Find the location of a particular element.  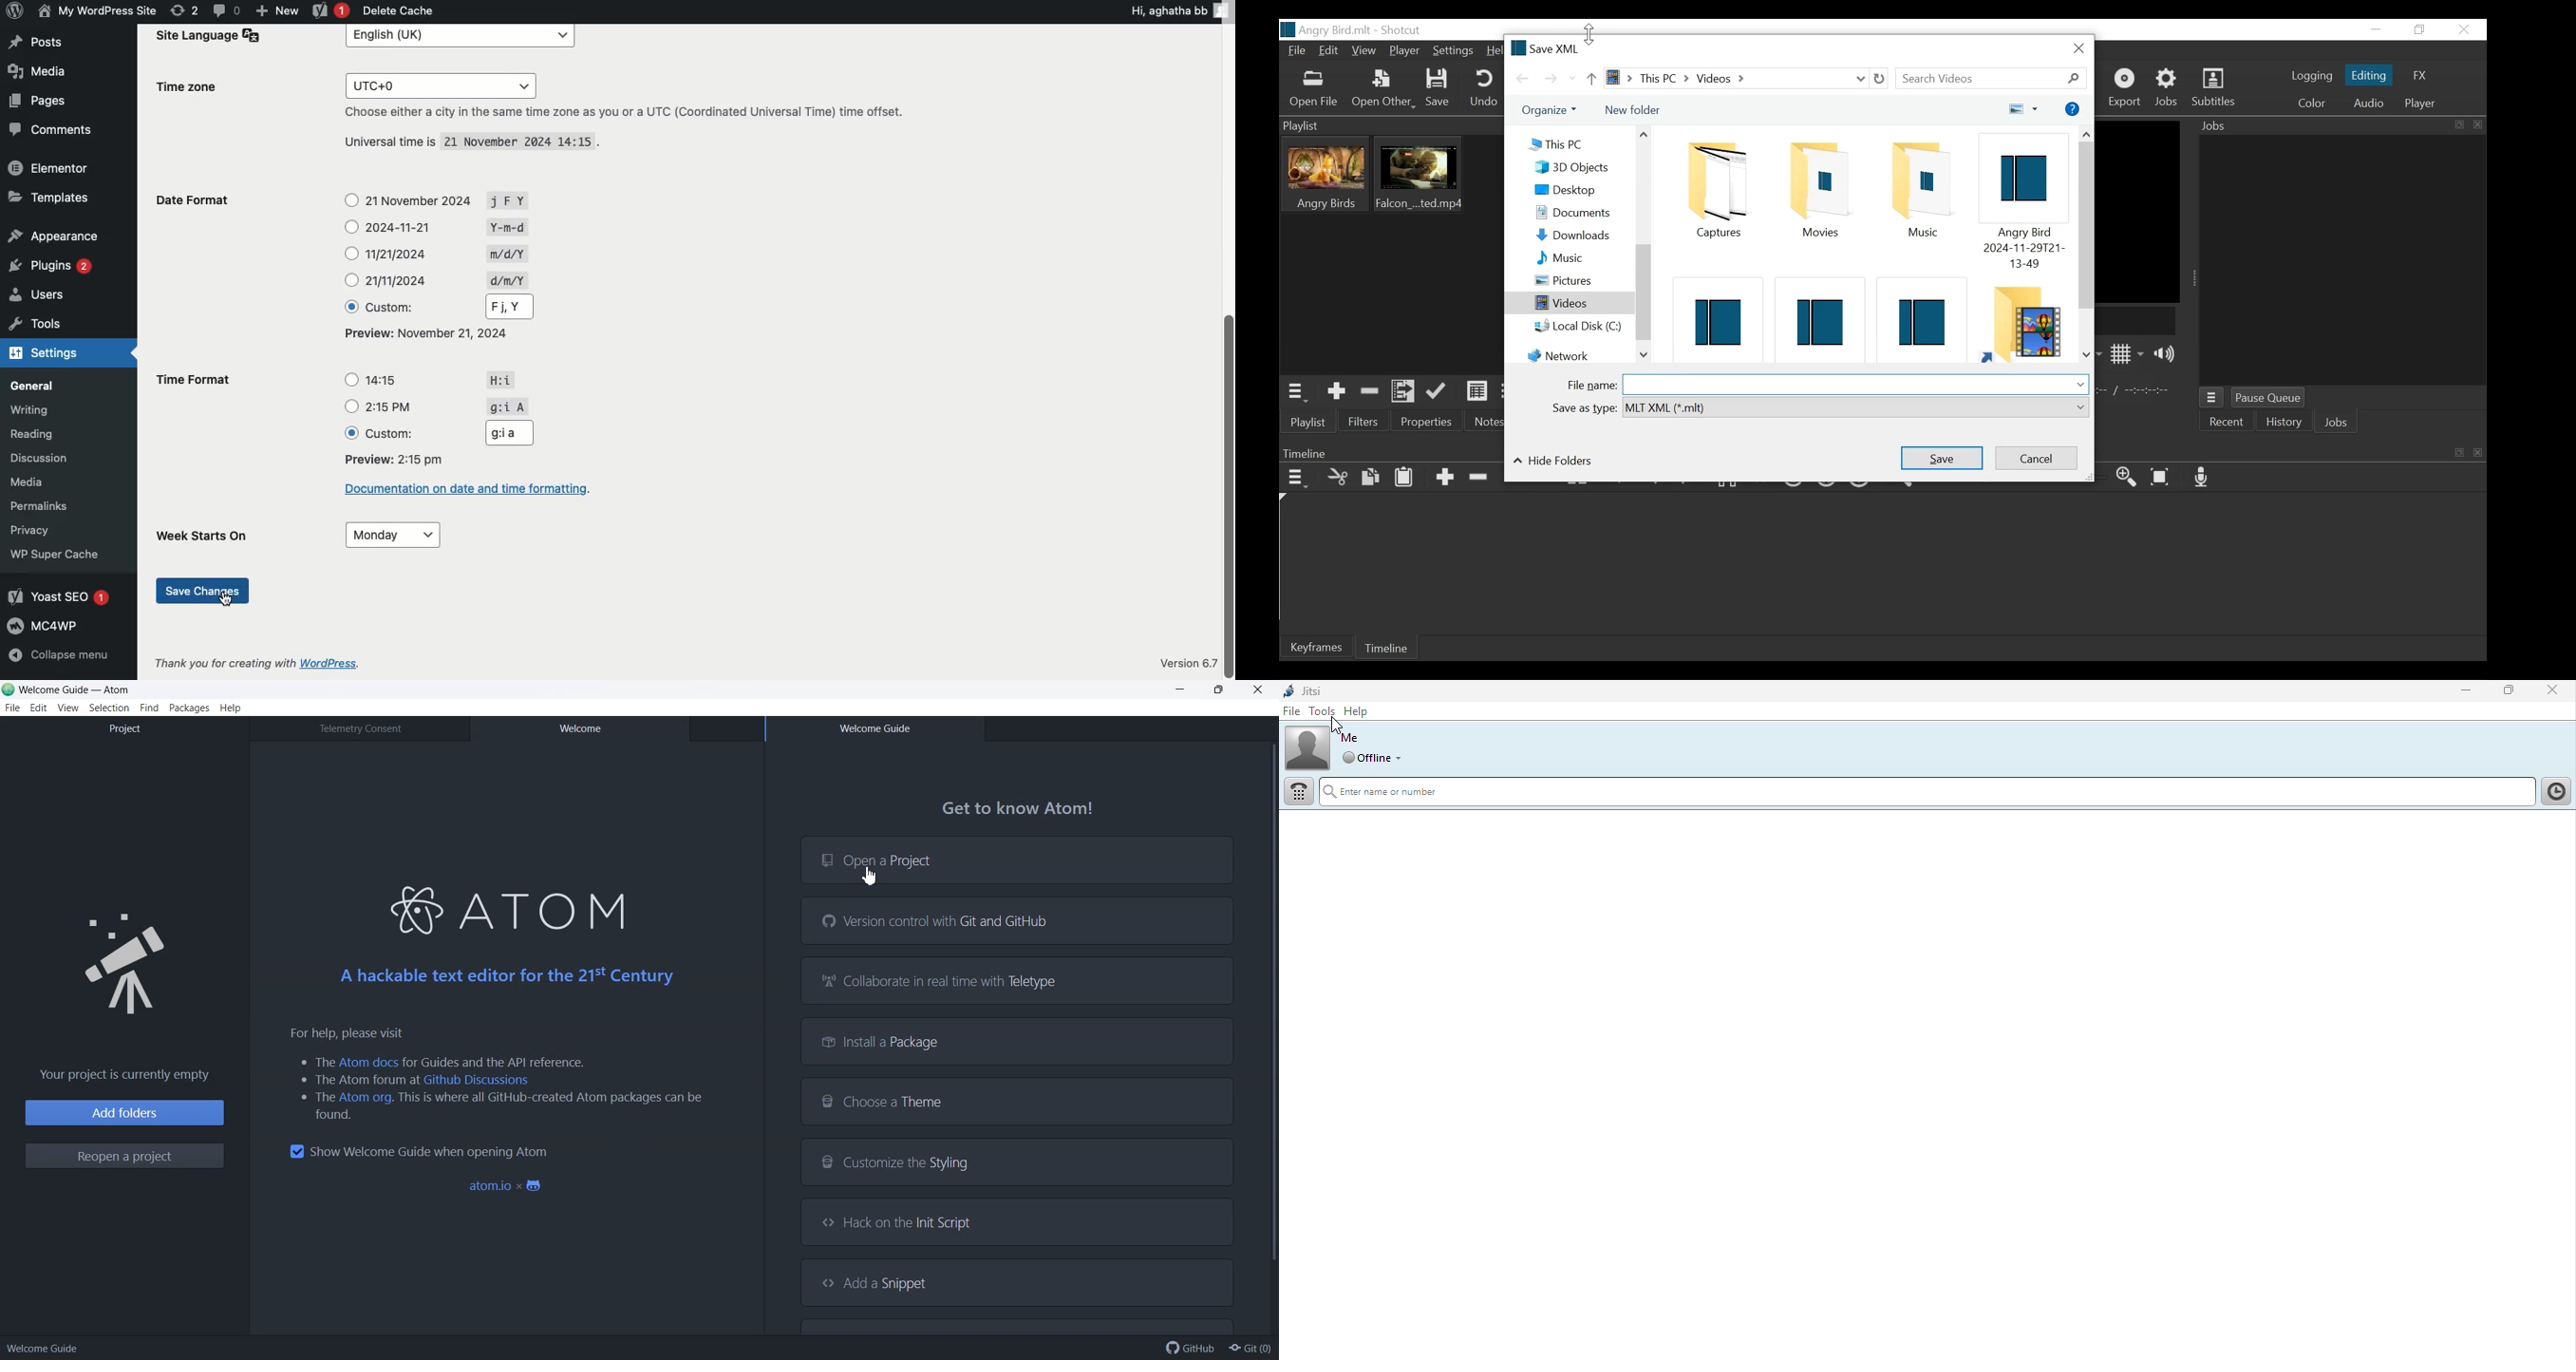

Yoast is located at coordinates (328, 12).